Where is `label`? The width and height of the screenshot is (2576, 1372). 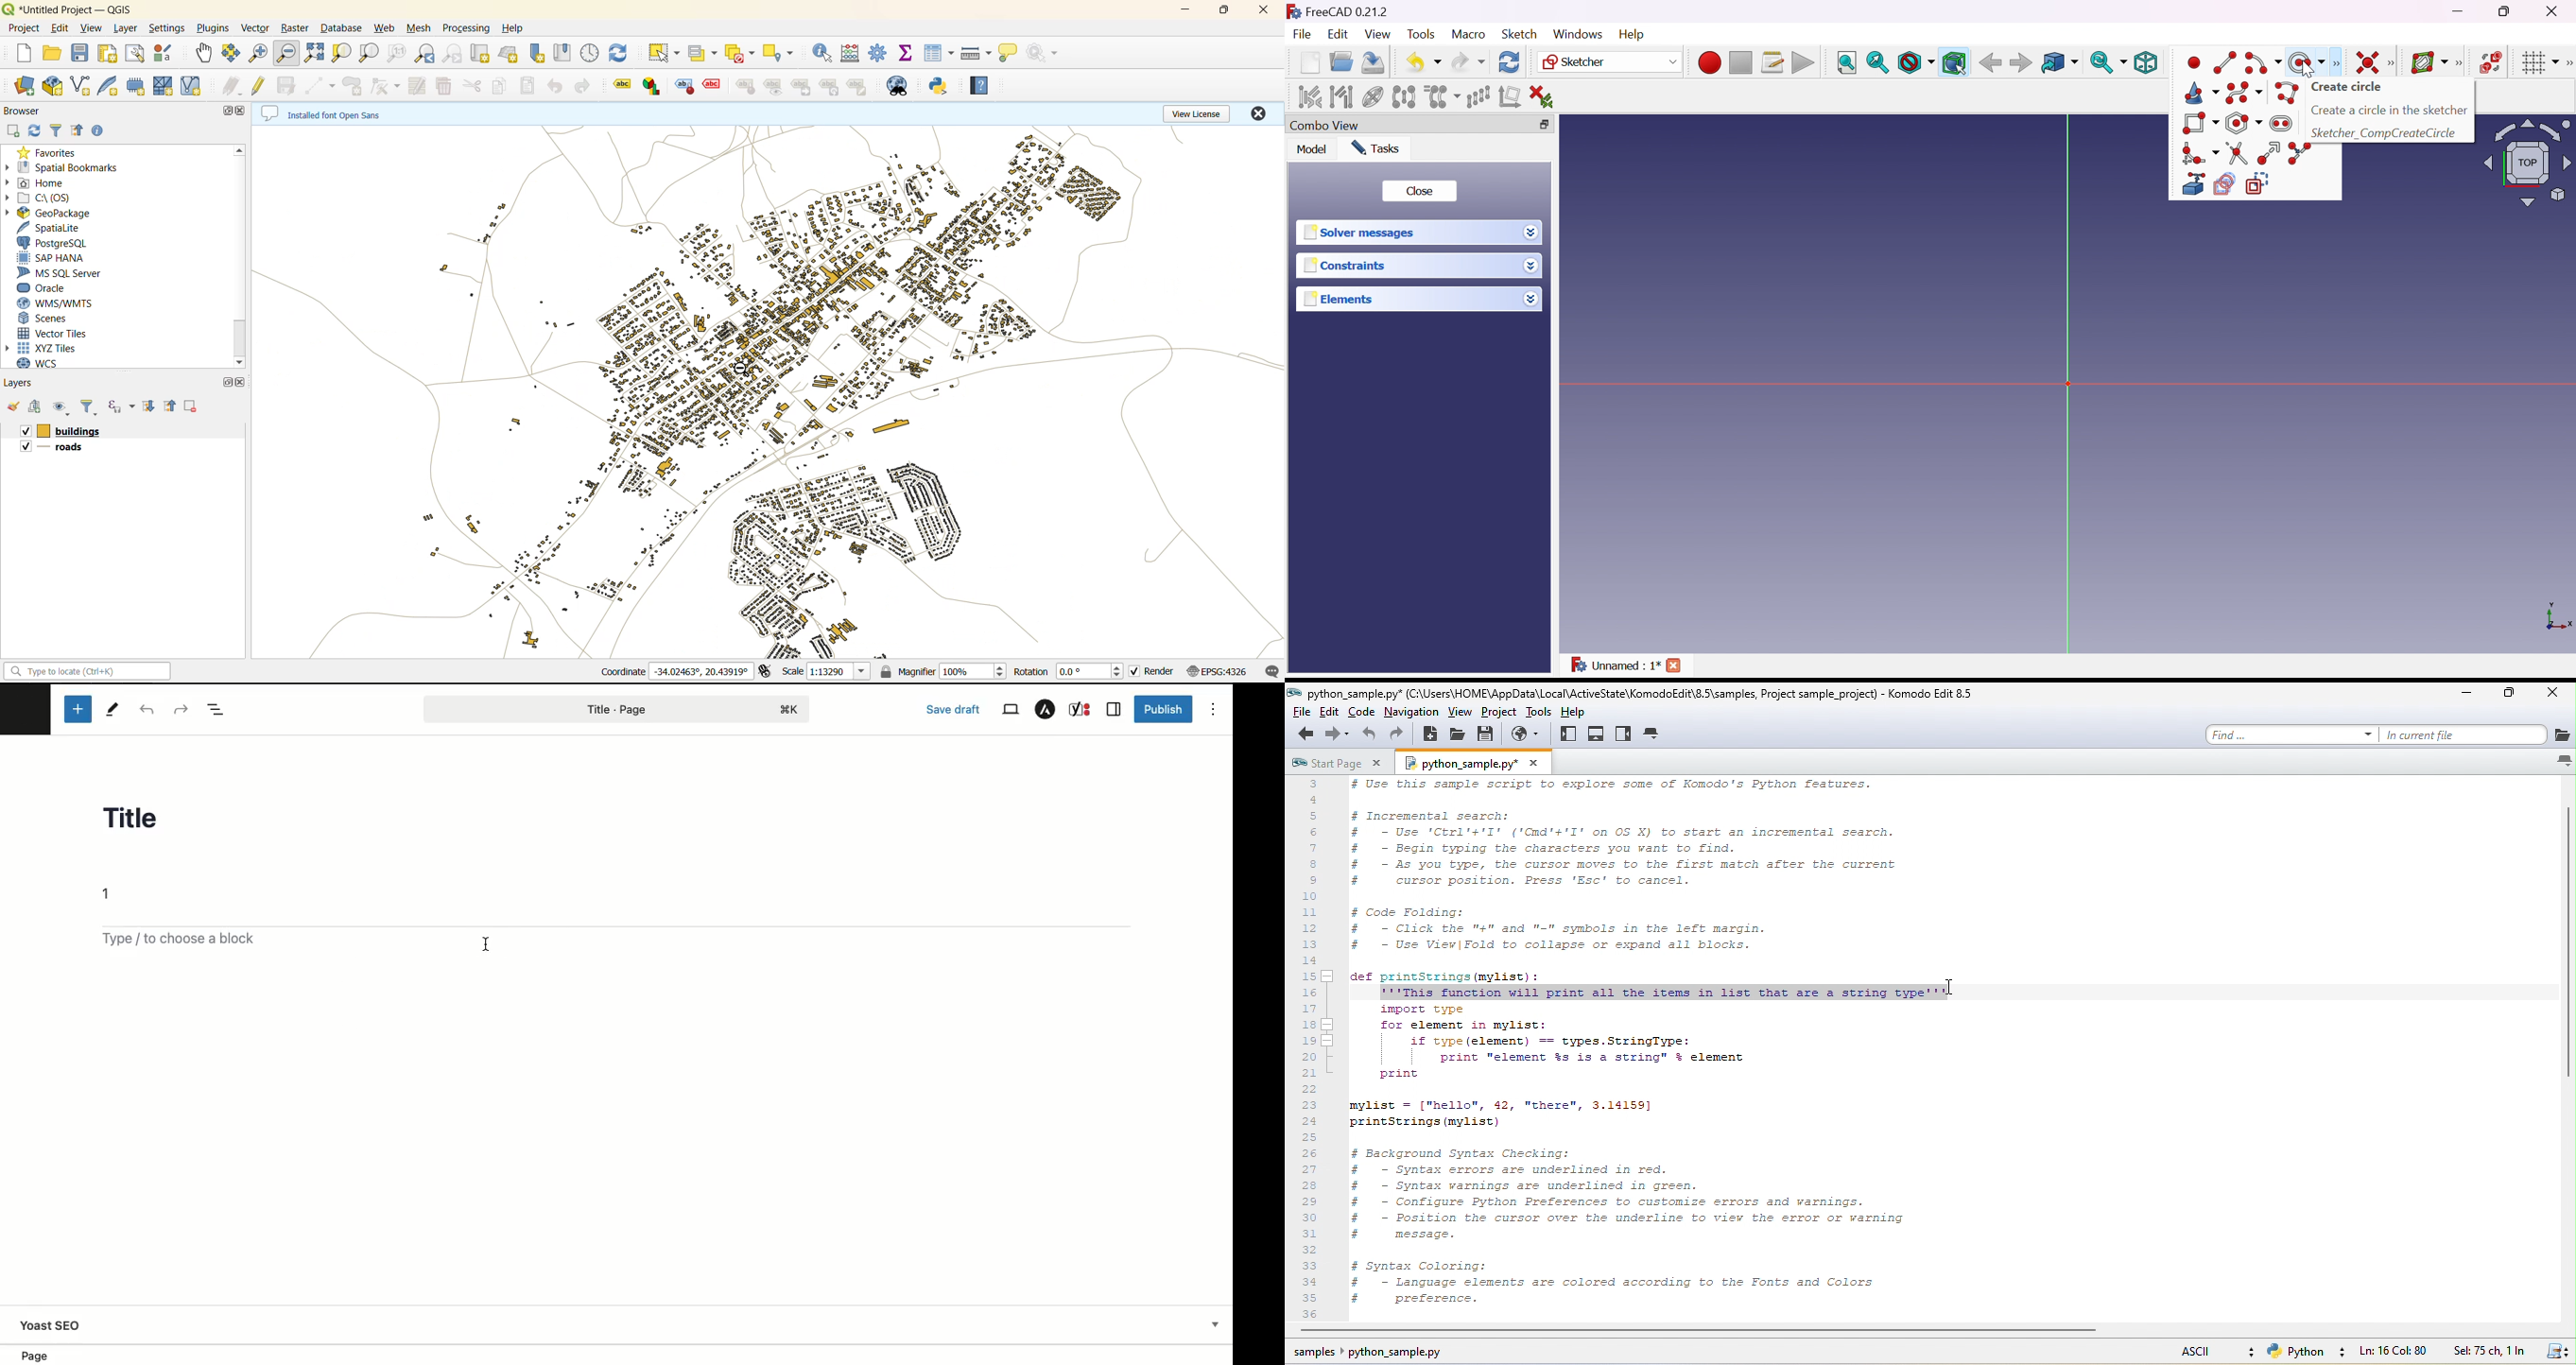
label is located at coordinates (830, 88).